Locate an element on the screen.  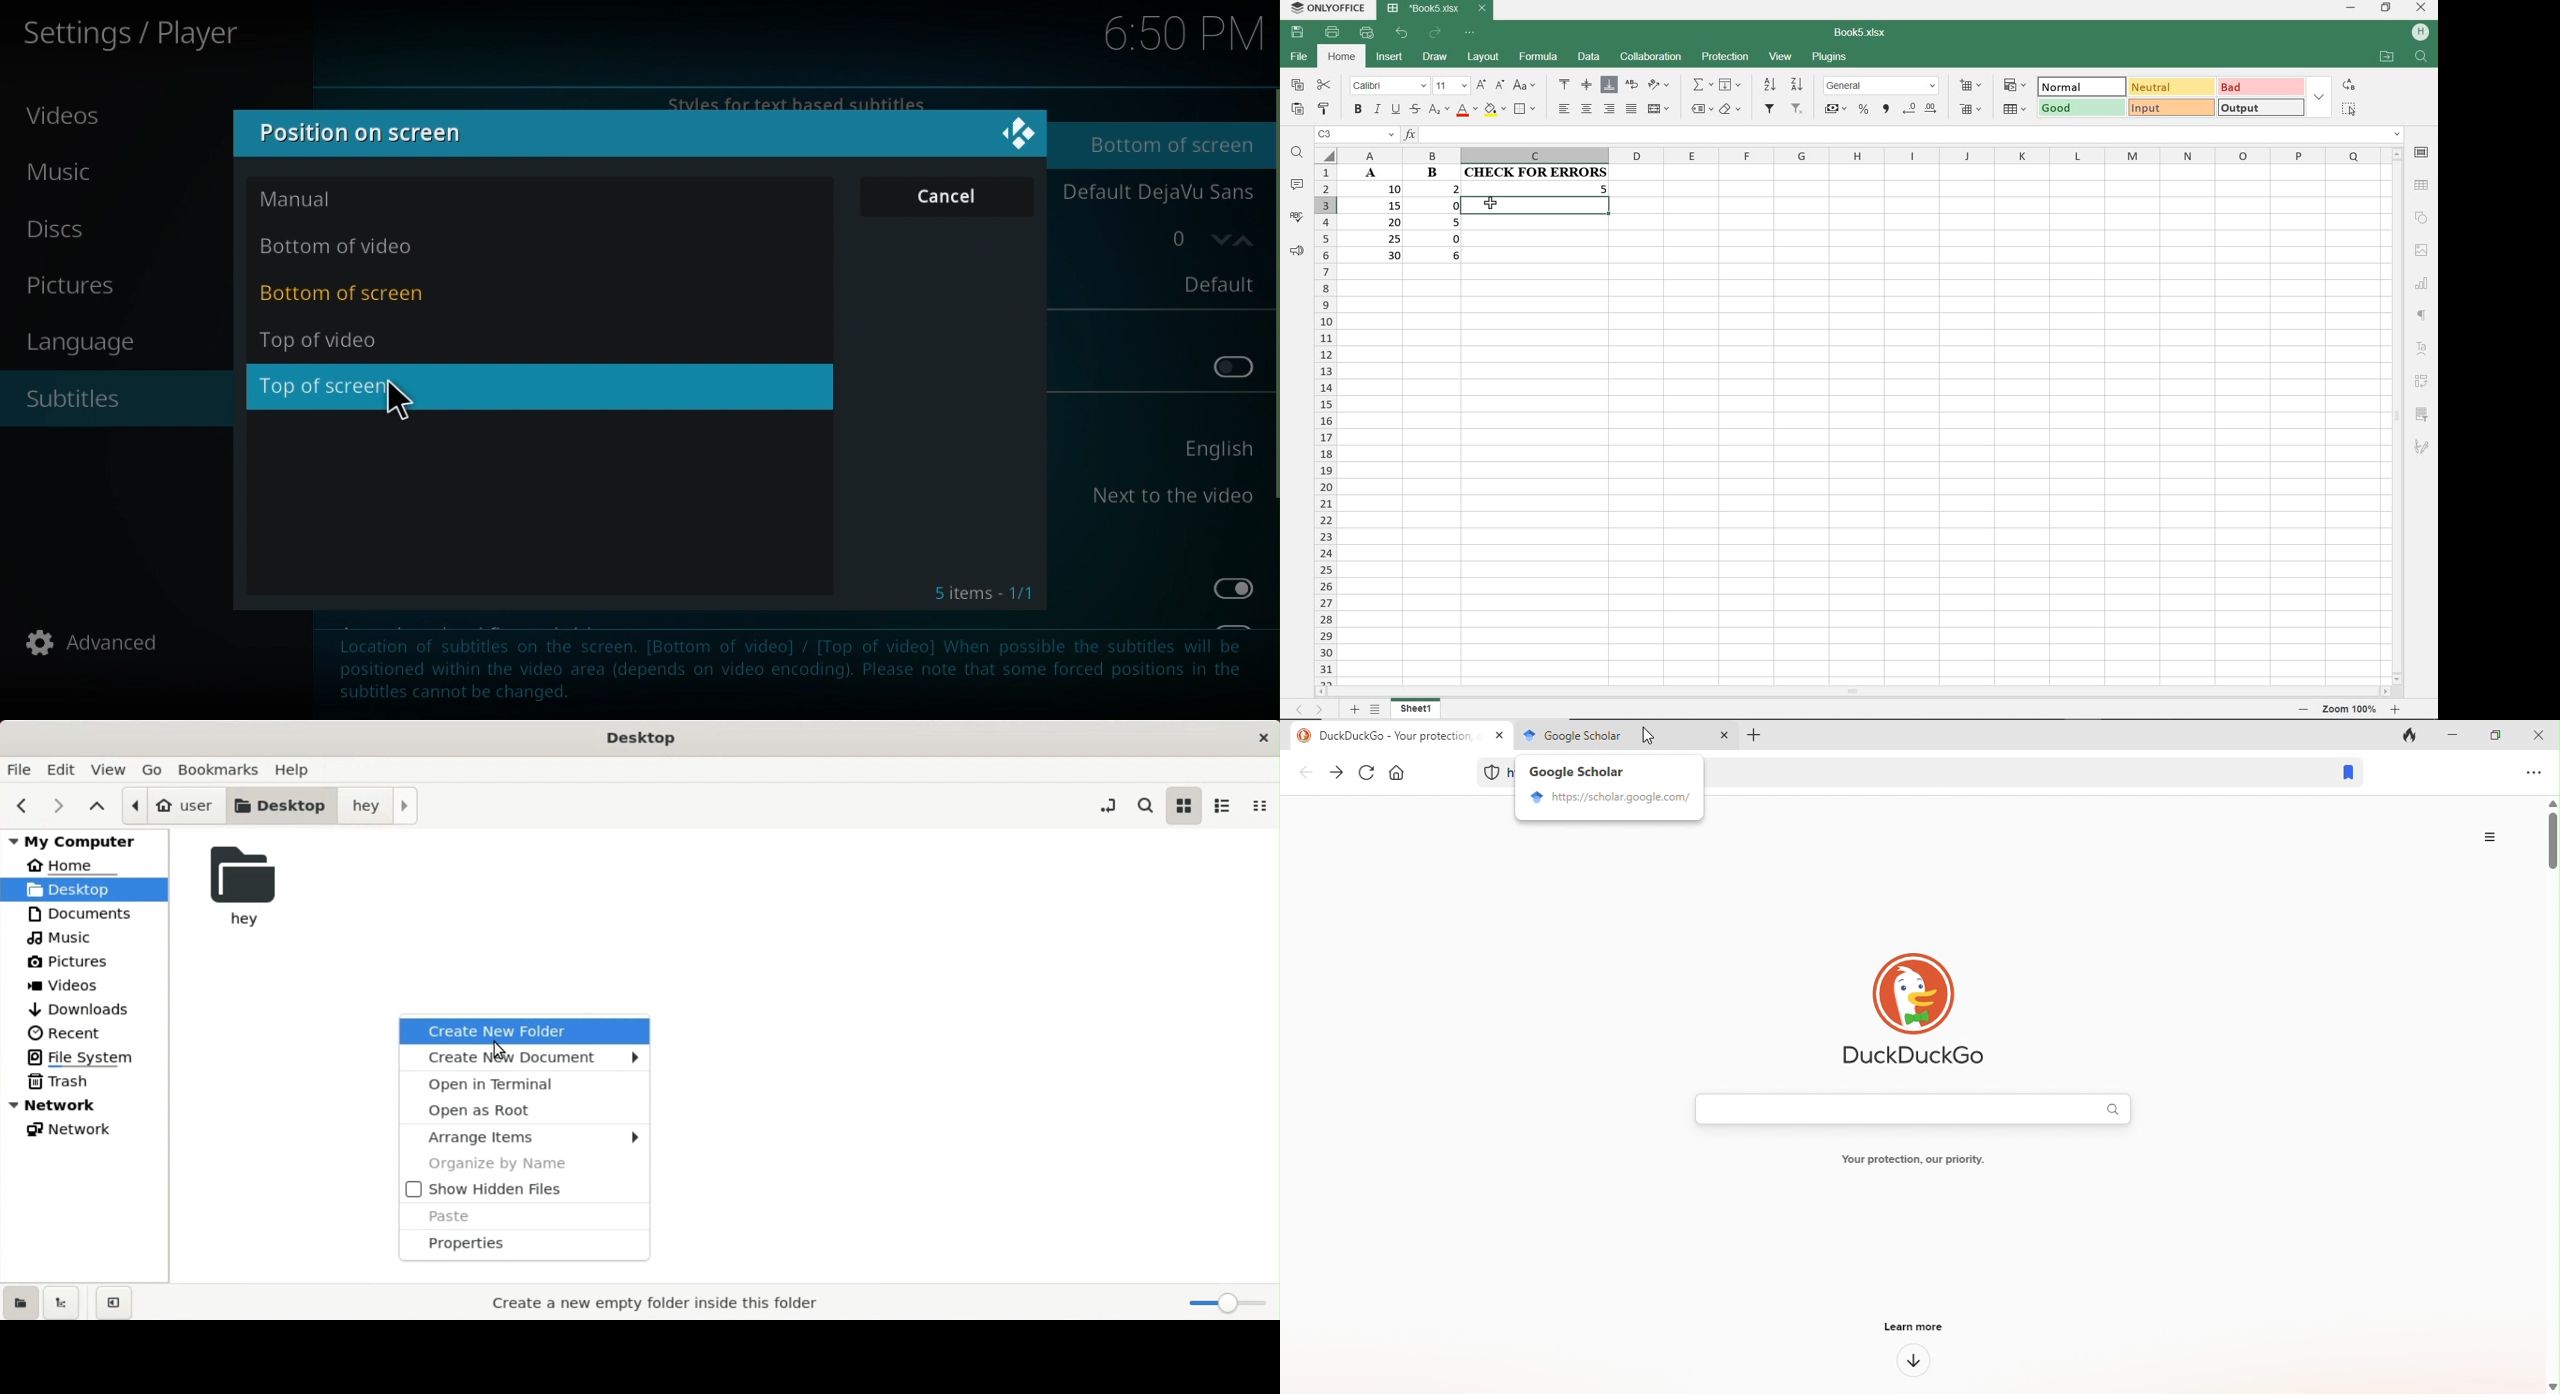
 is located at coordinates (2423, 183).